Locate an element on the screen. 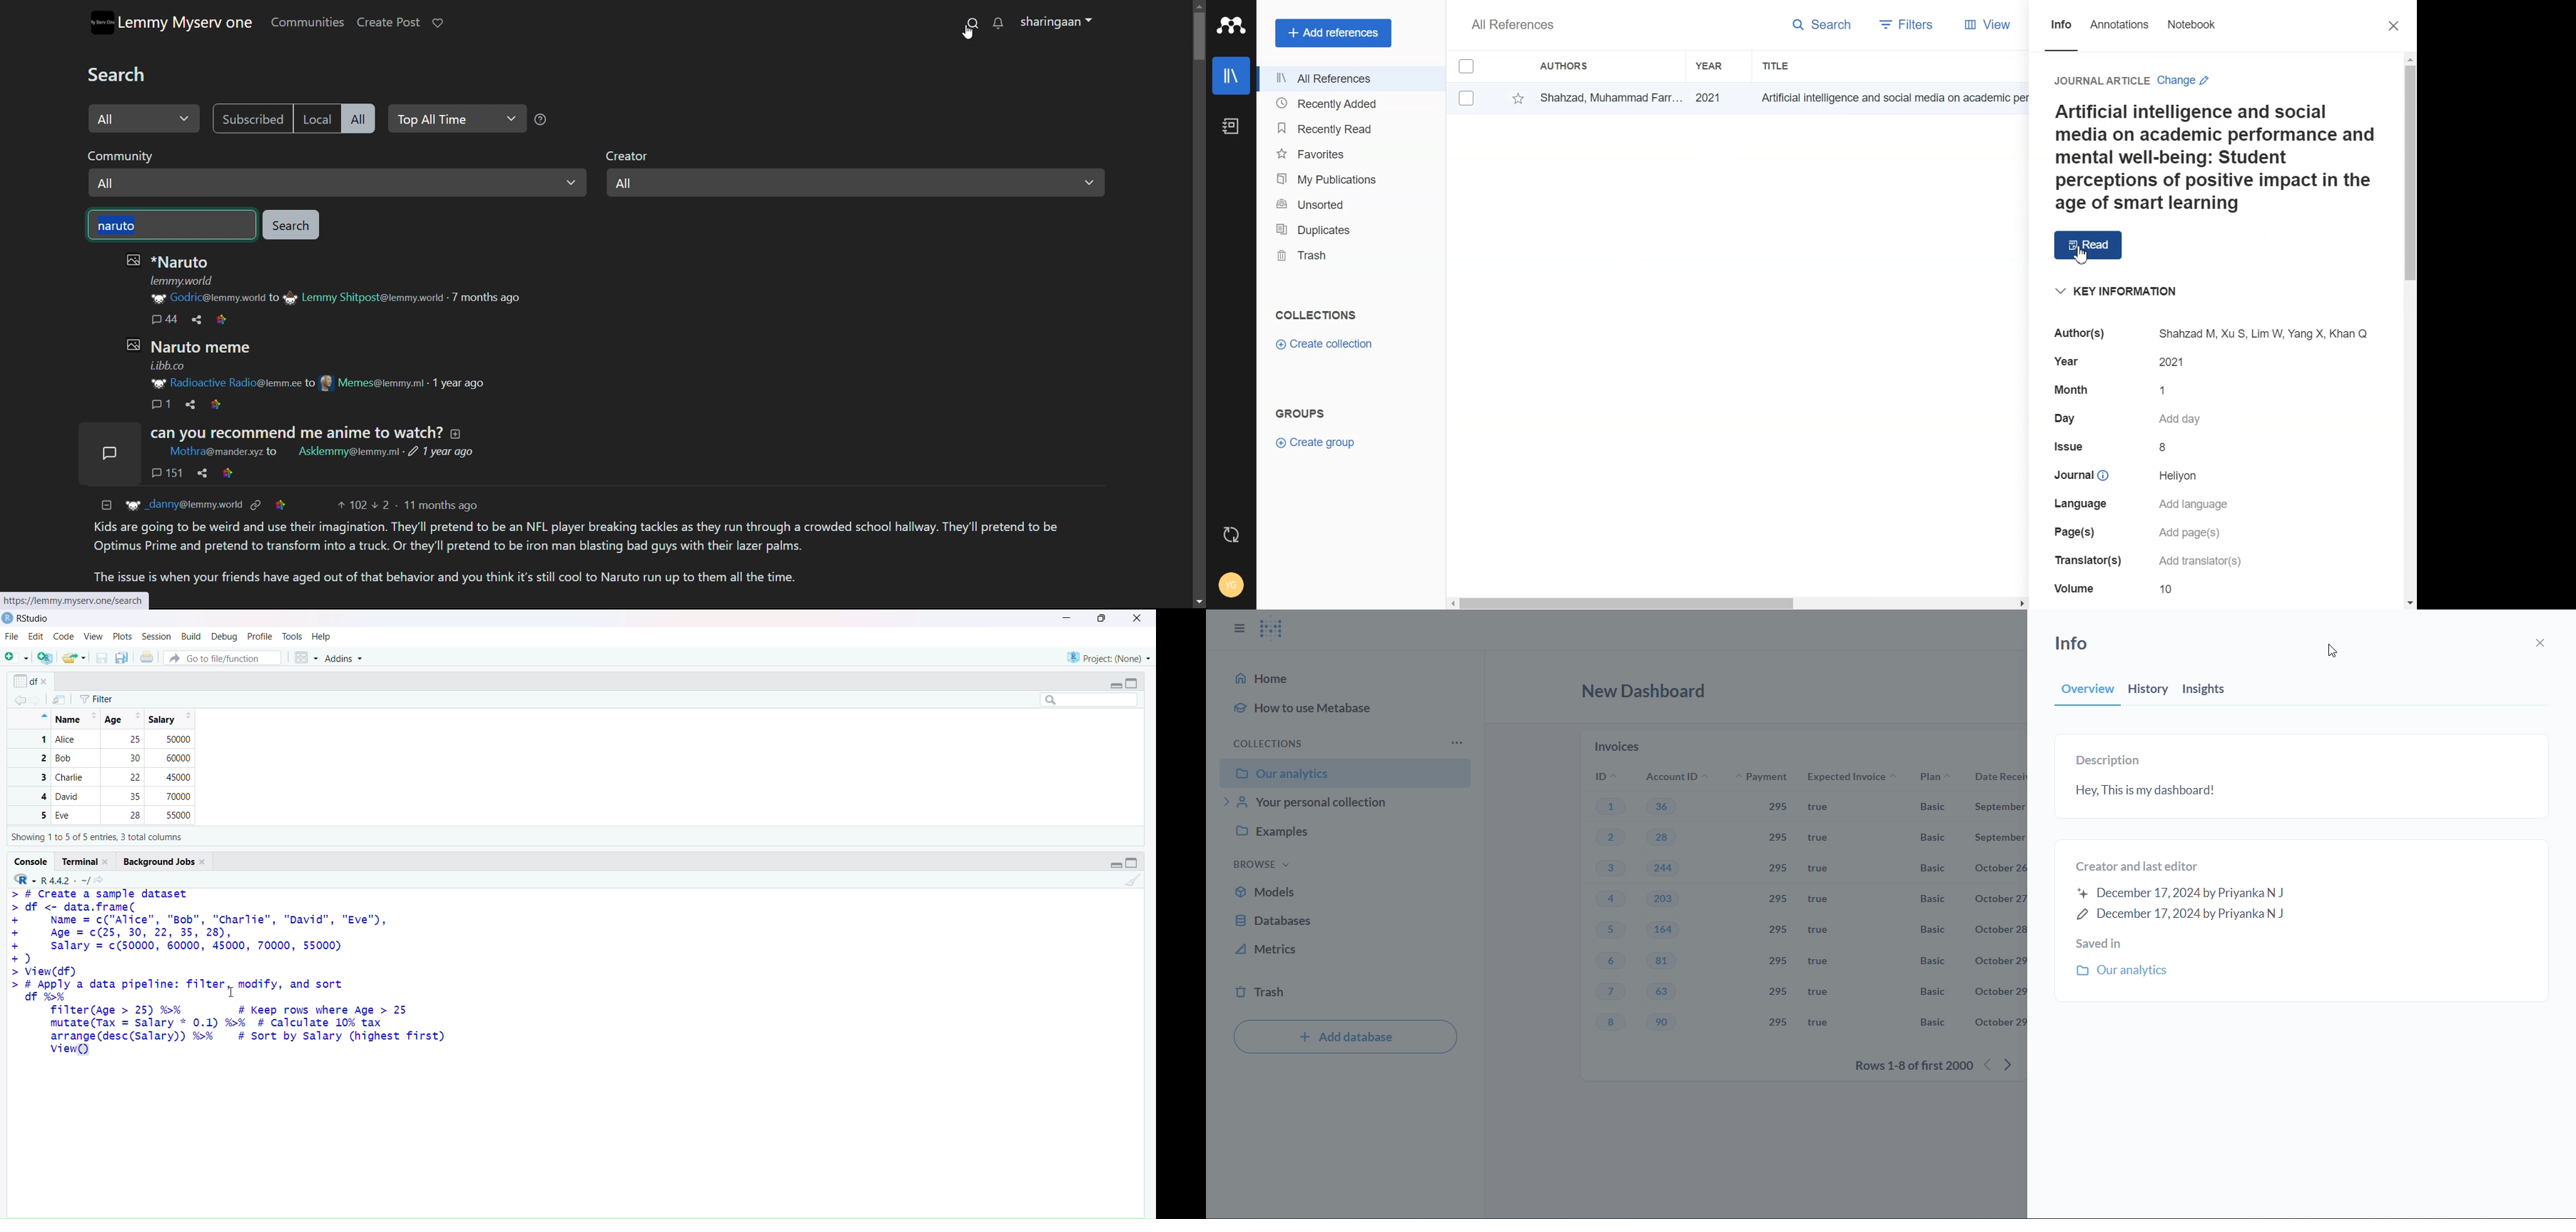 This screenshot has height=1232, width=2576. plots is located at coordinates (122, 636).